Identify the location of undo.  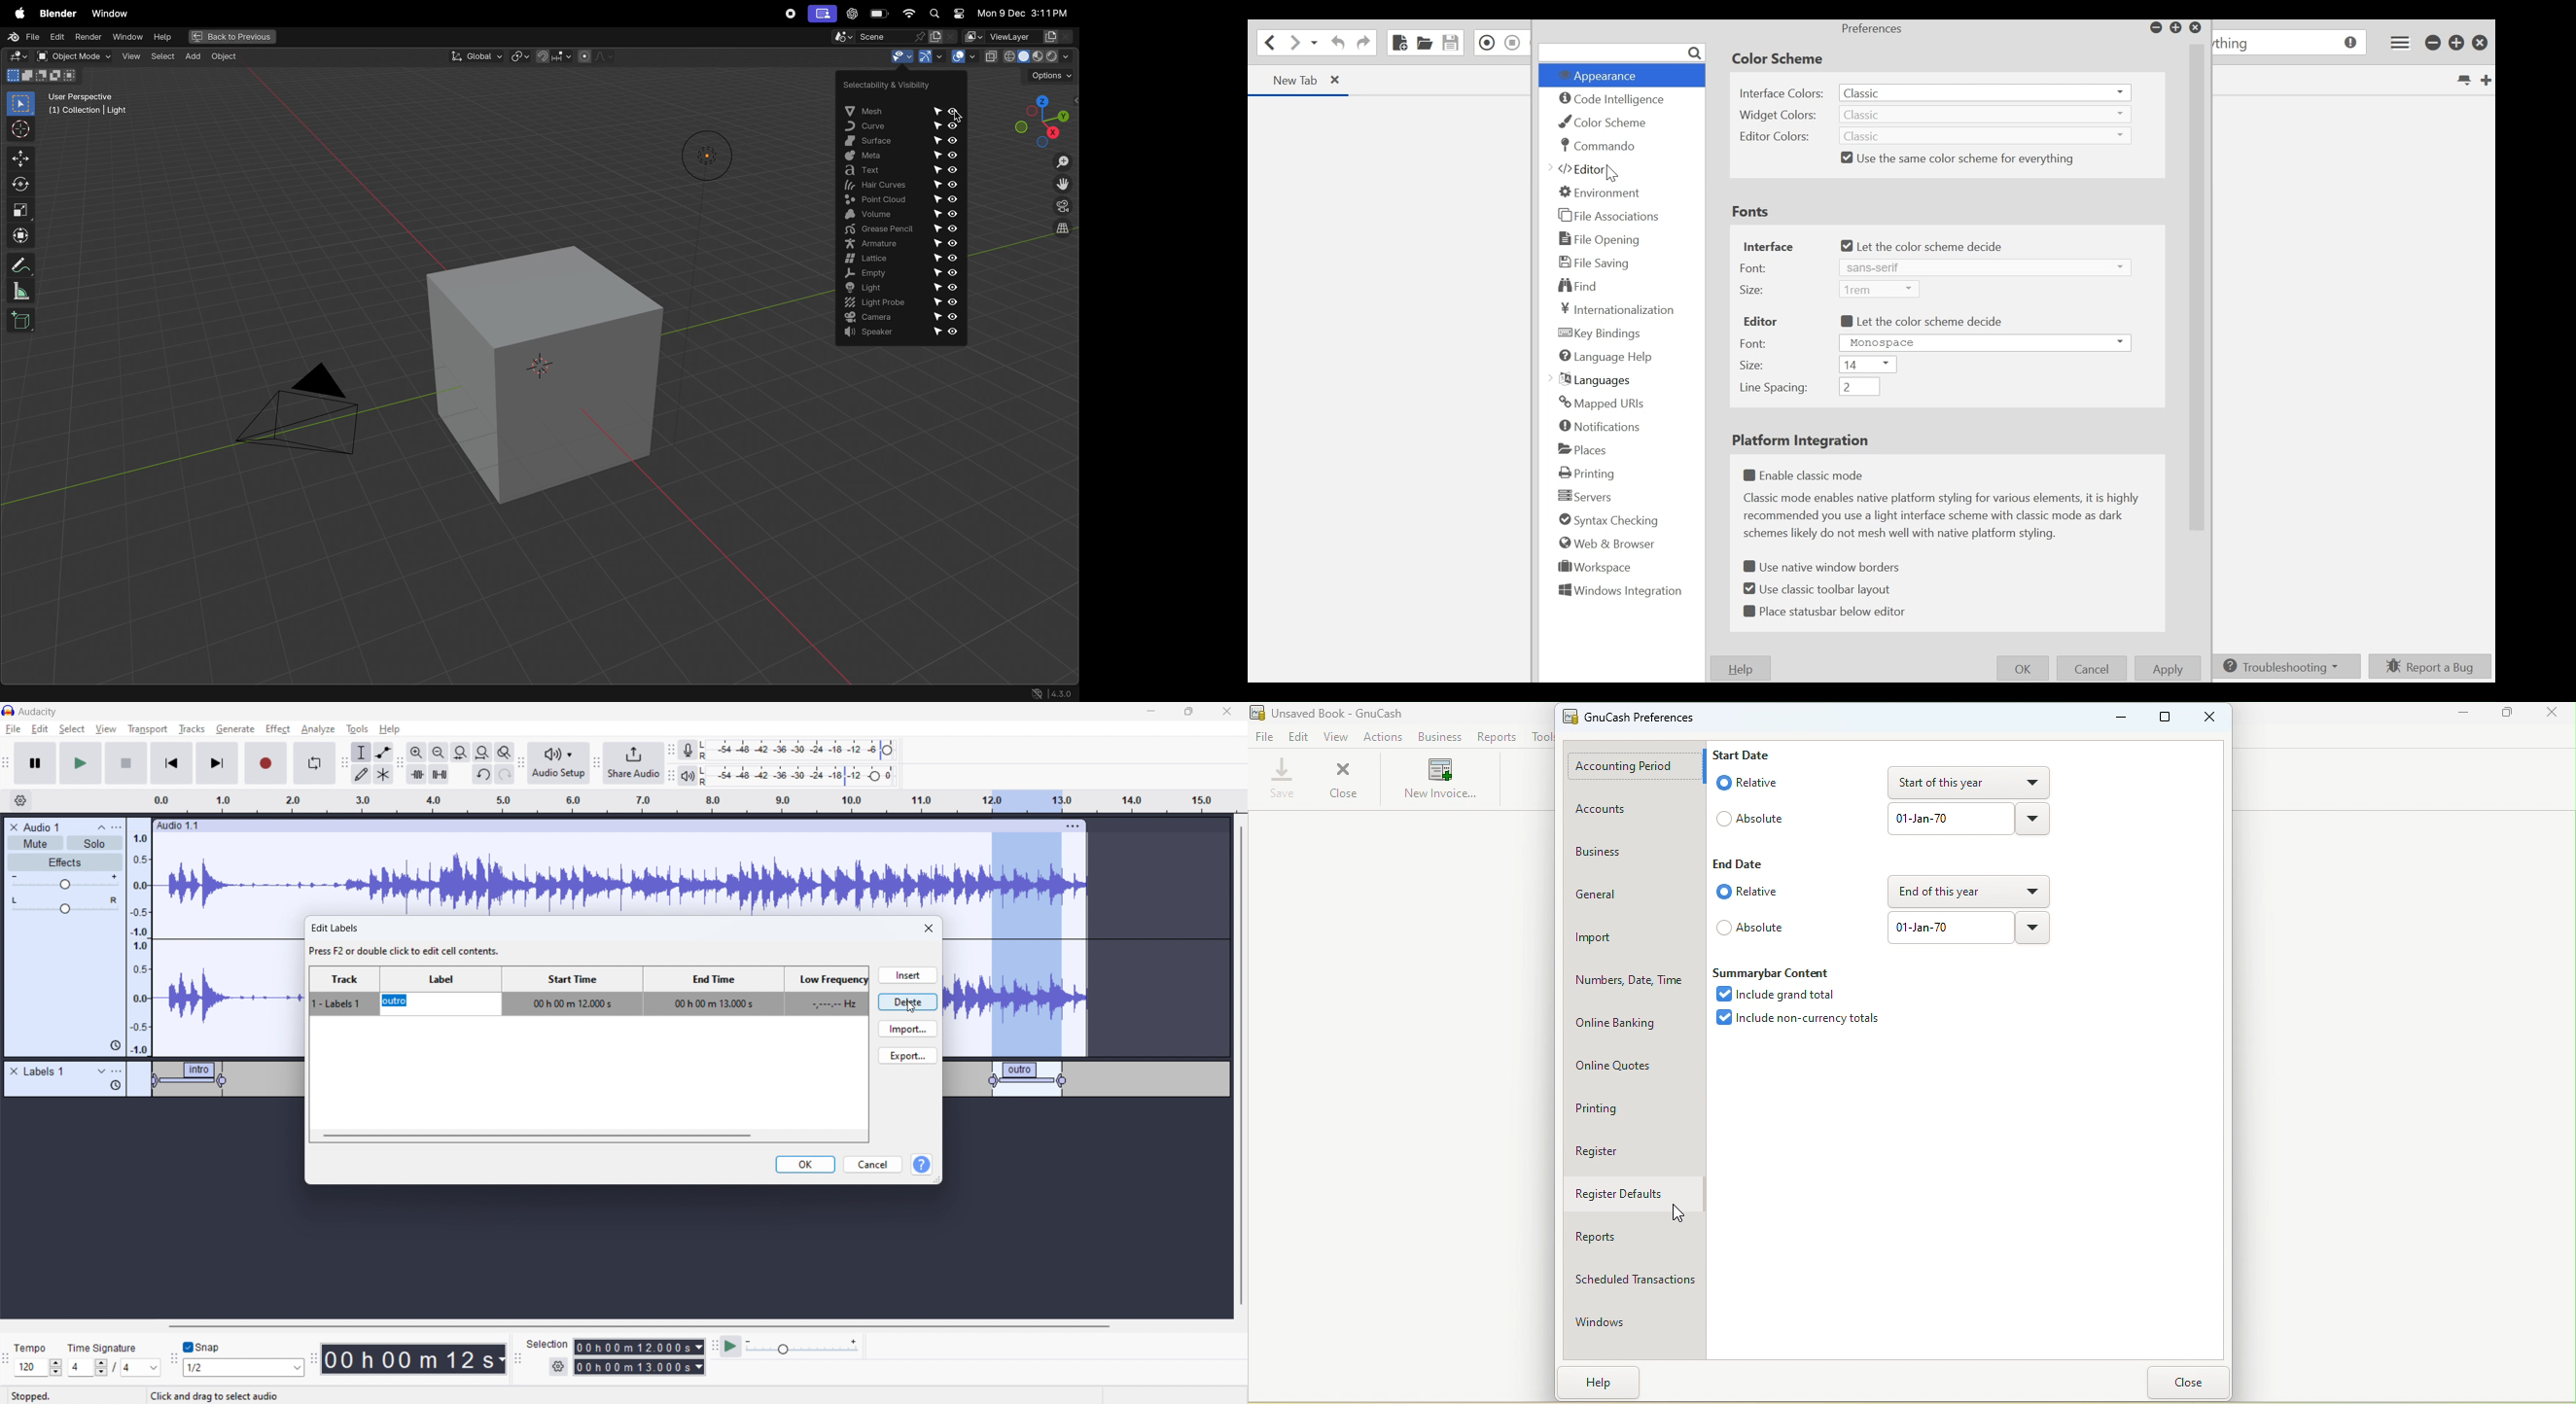
(483, 775).